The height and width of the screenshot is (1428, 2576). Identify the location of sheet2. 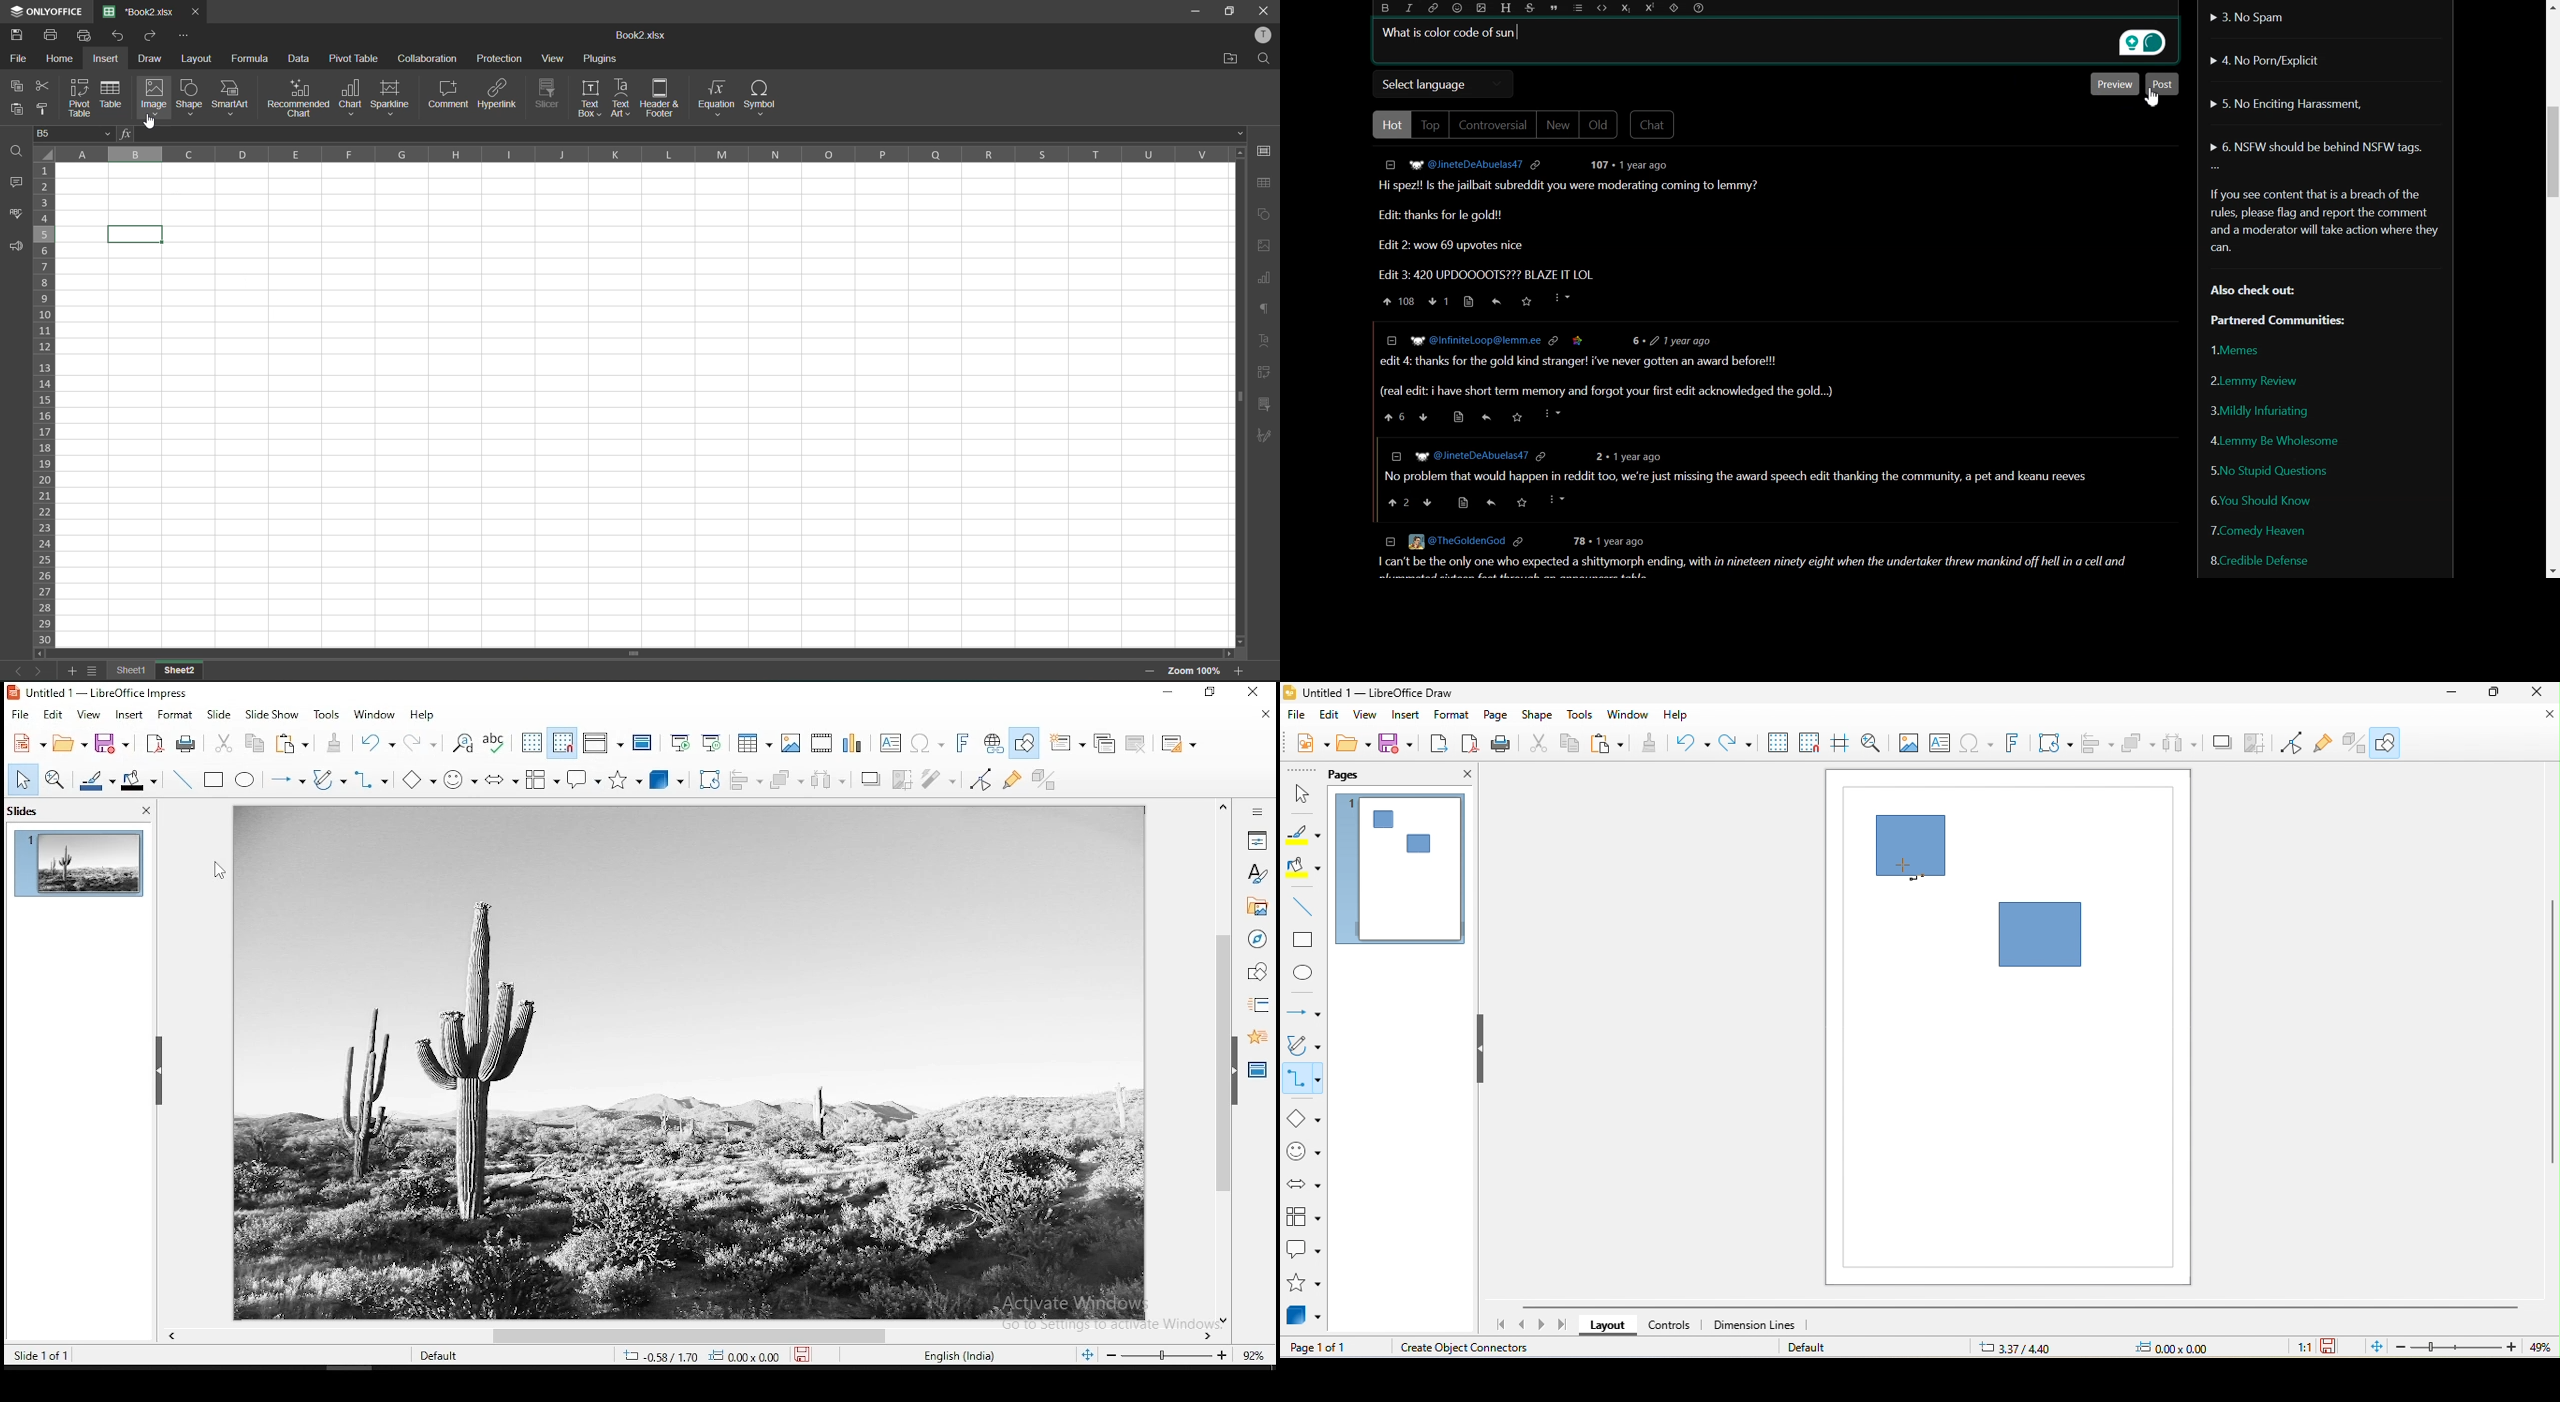
(180, 669).